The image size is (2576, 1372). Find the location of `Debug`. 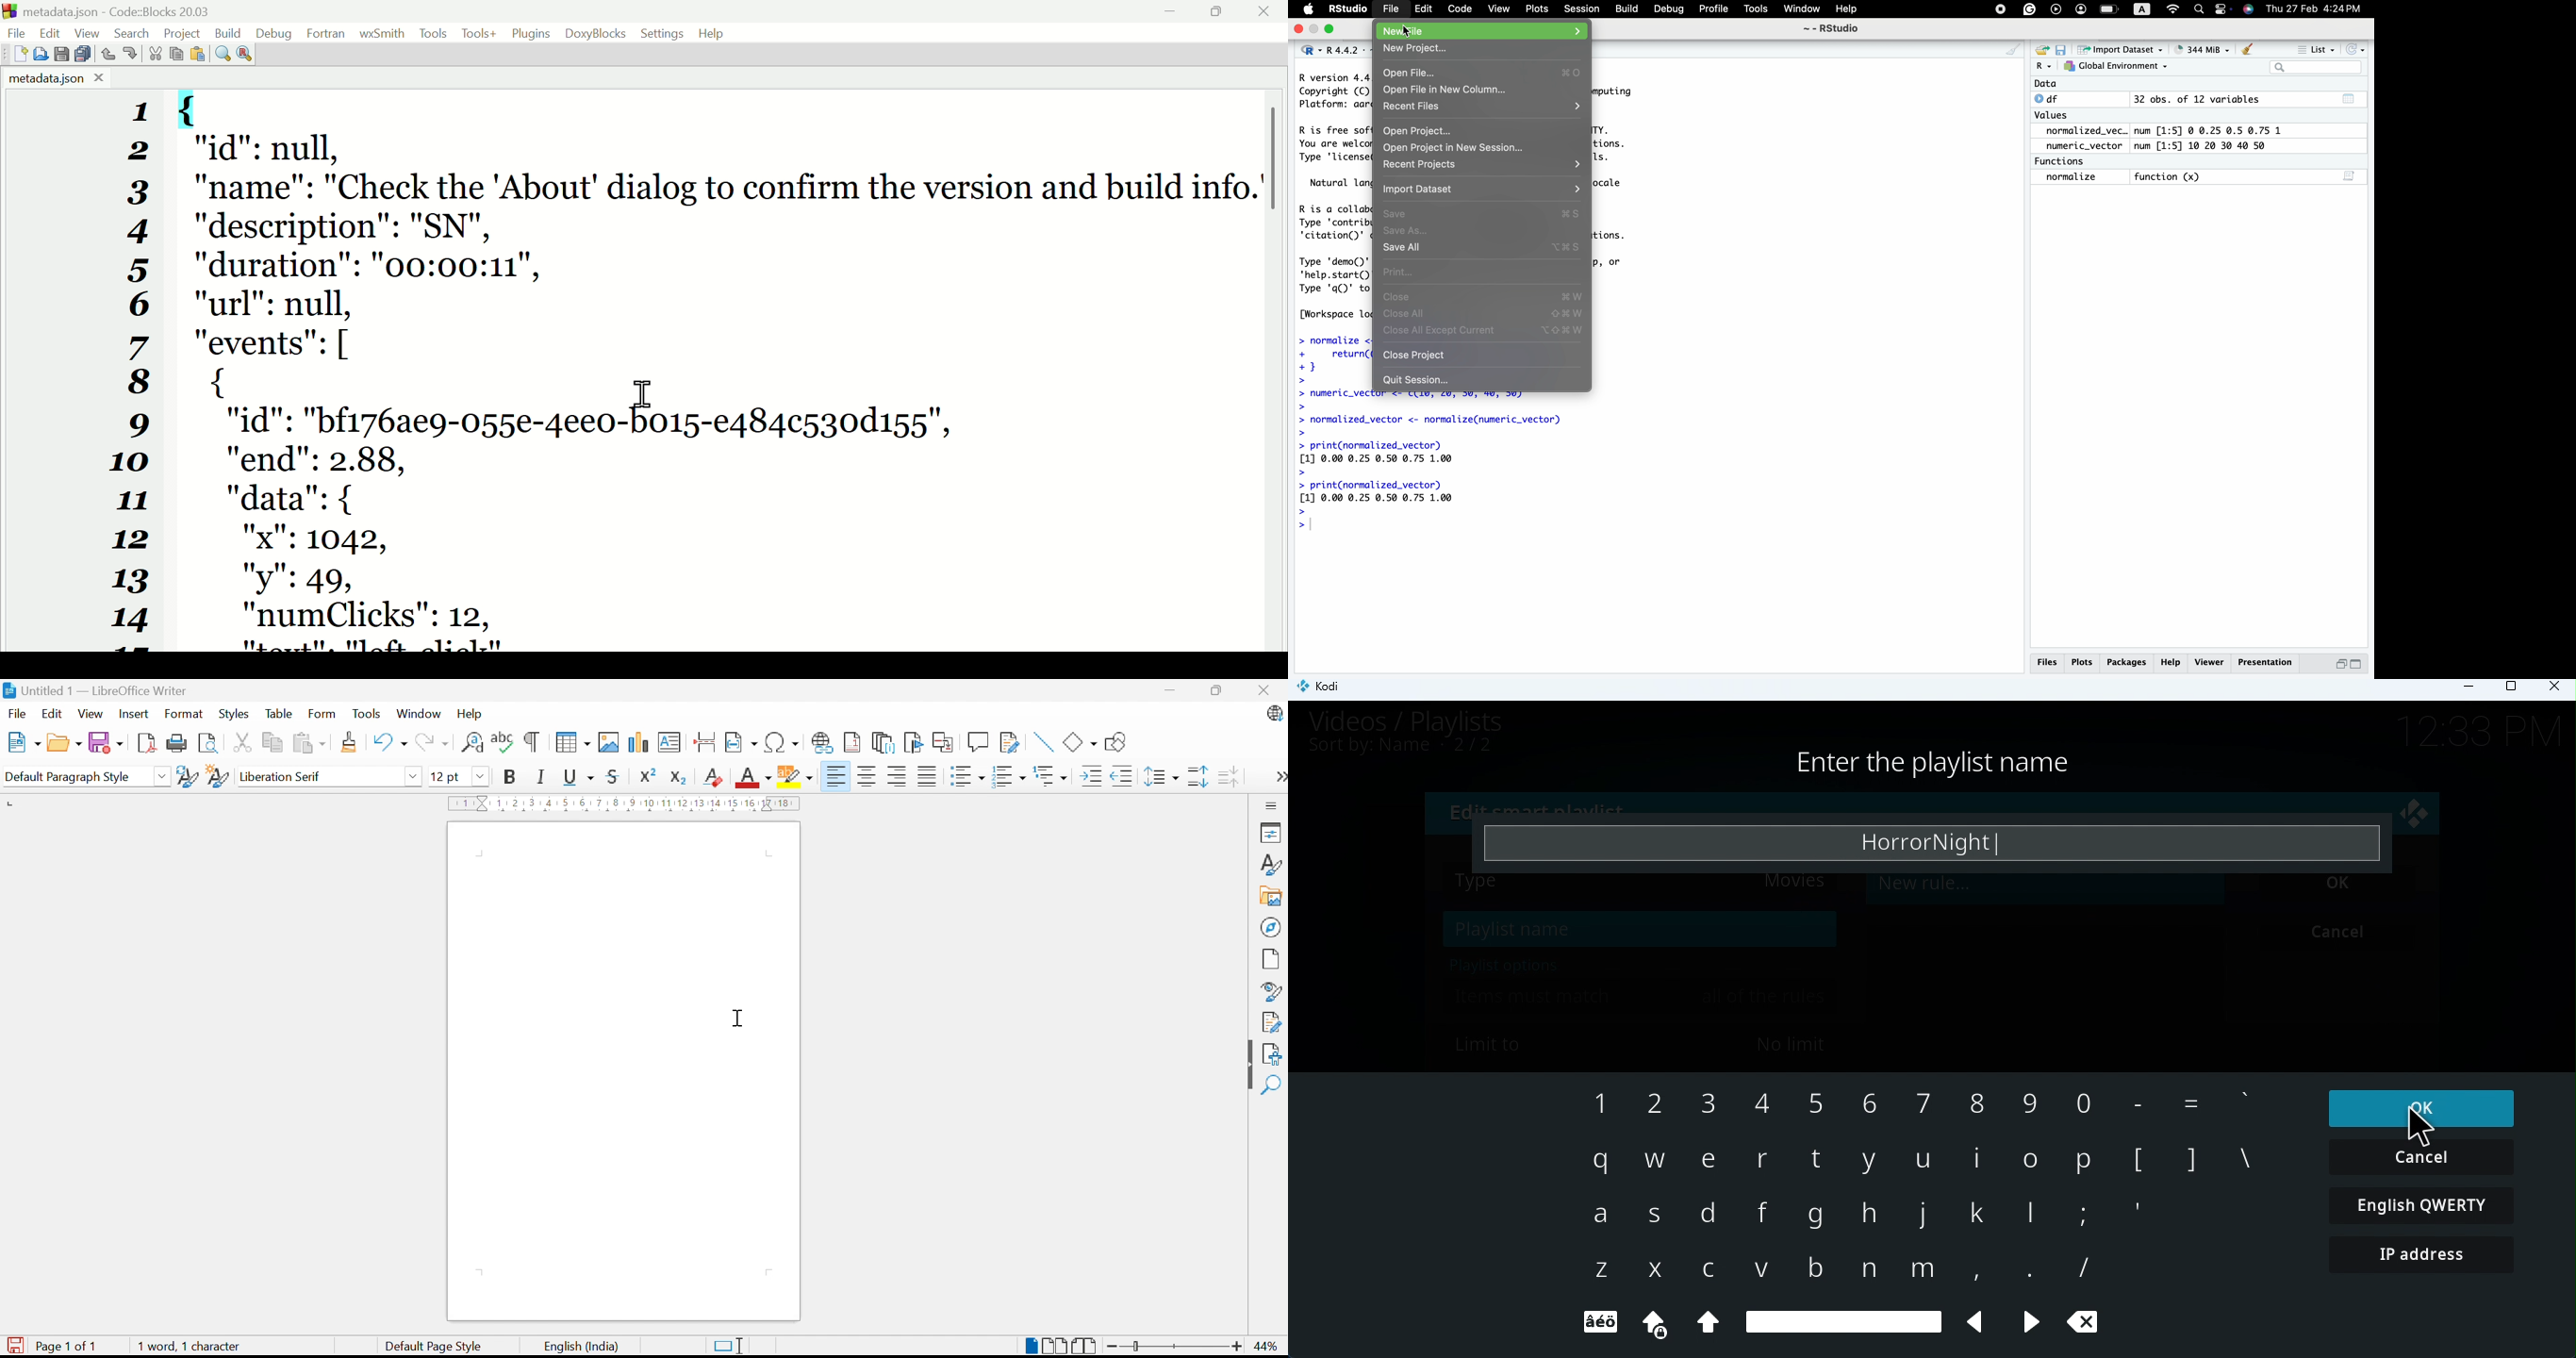

Debug is located at coordinates (273, 31).